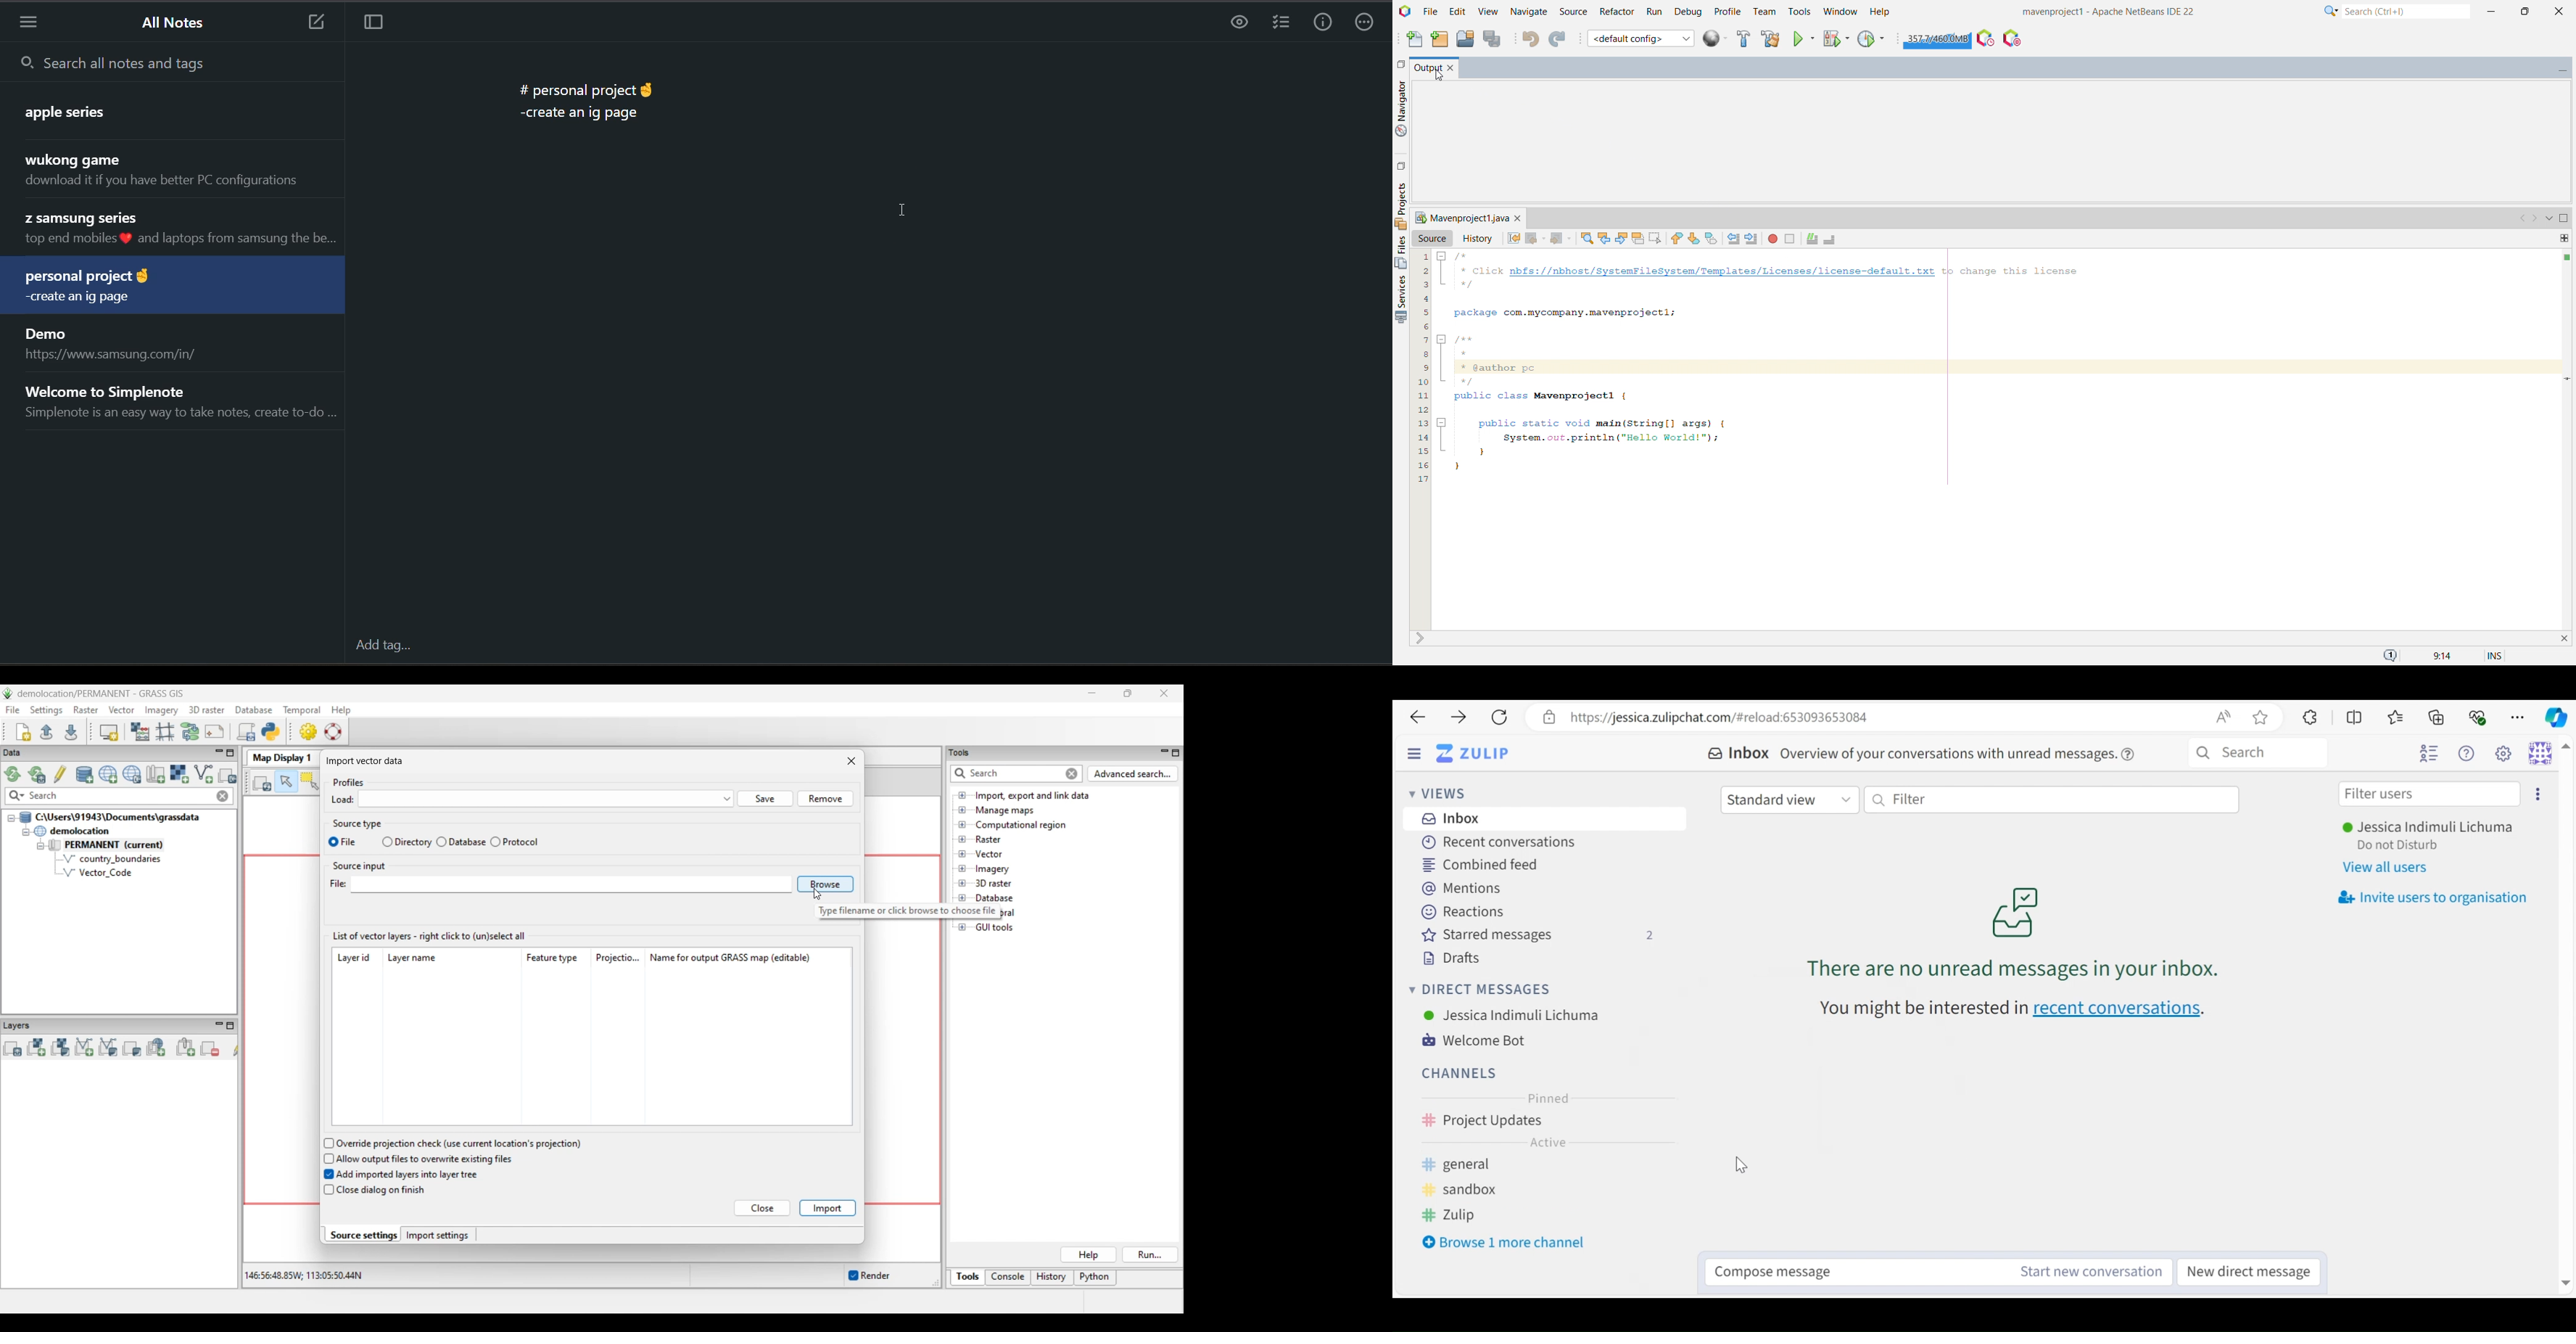 Image resolution: width=2576 pixels, height=1344 pixels. Describe the element at coordinates (77, 110) in the screenshot. I see `note title and preview sorted in reverse chronological order` at that location.